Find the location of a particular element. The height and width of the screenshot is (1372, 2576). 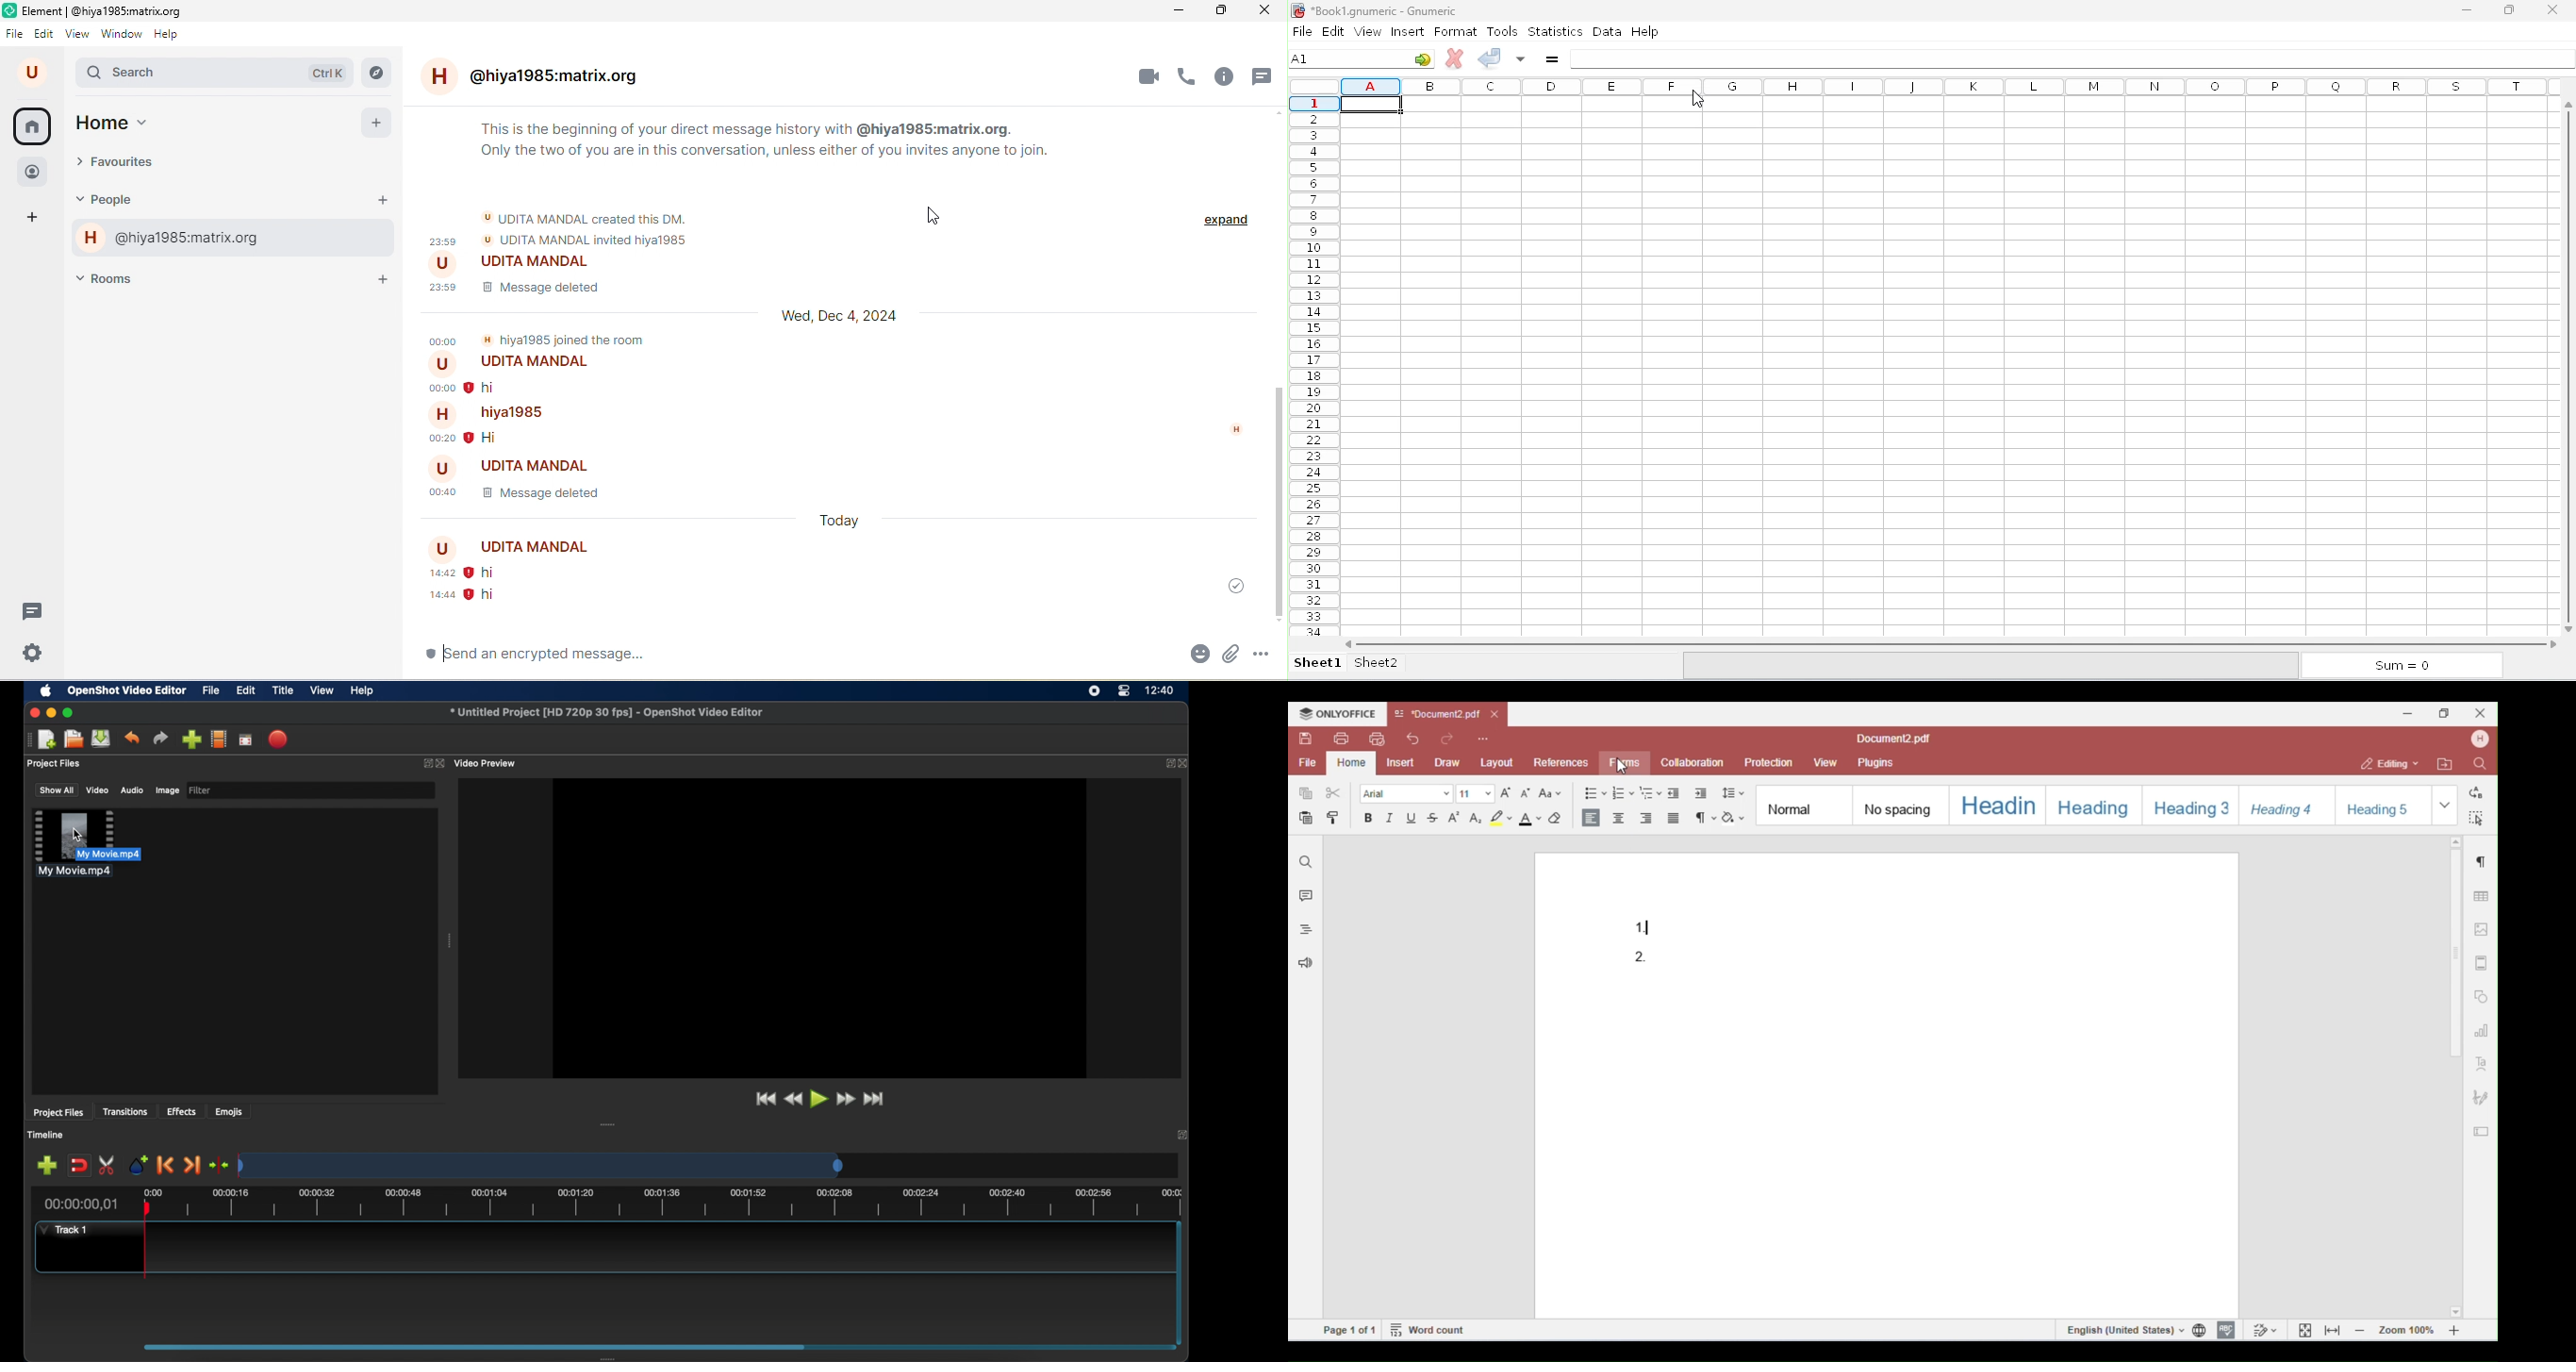

threads is located at coordinates (1265, 77).